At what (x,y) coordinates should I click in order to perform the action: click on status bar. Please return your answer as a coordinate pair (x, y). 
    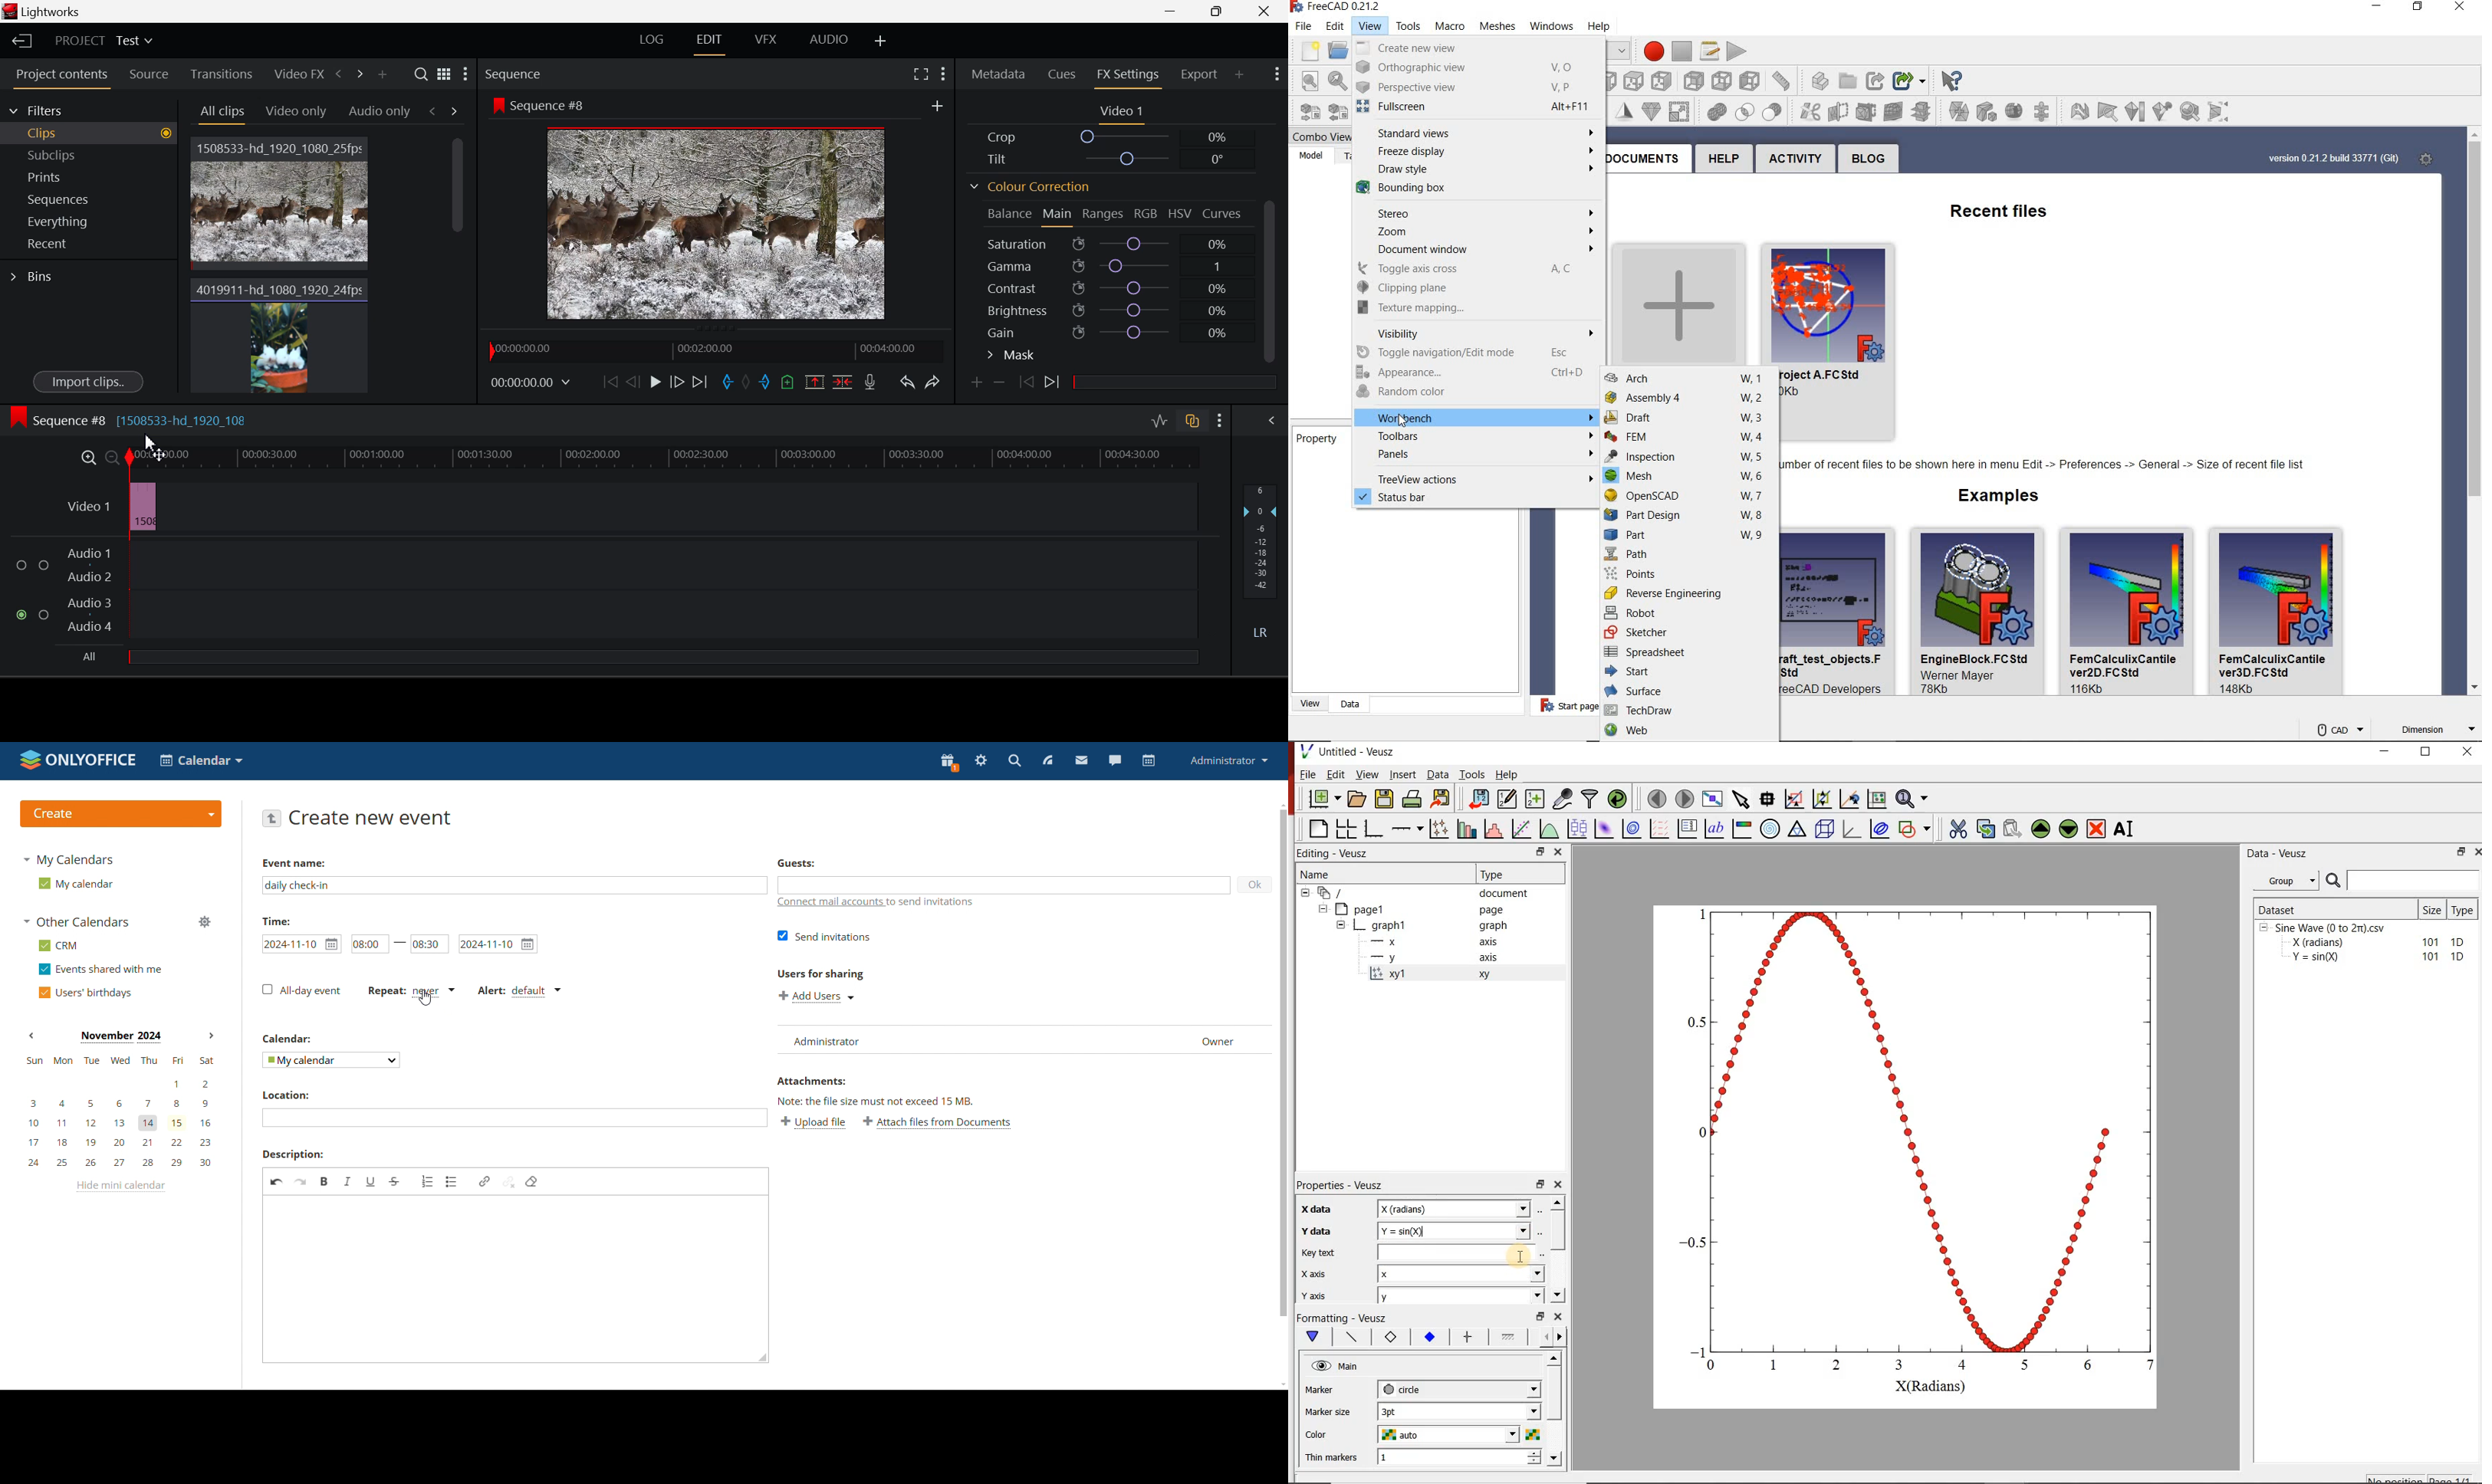
    Looking at the image, I should click on (1474, 498).